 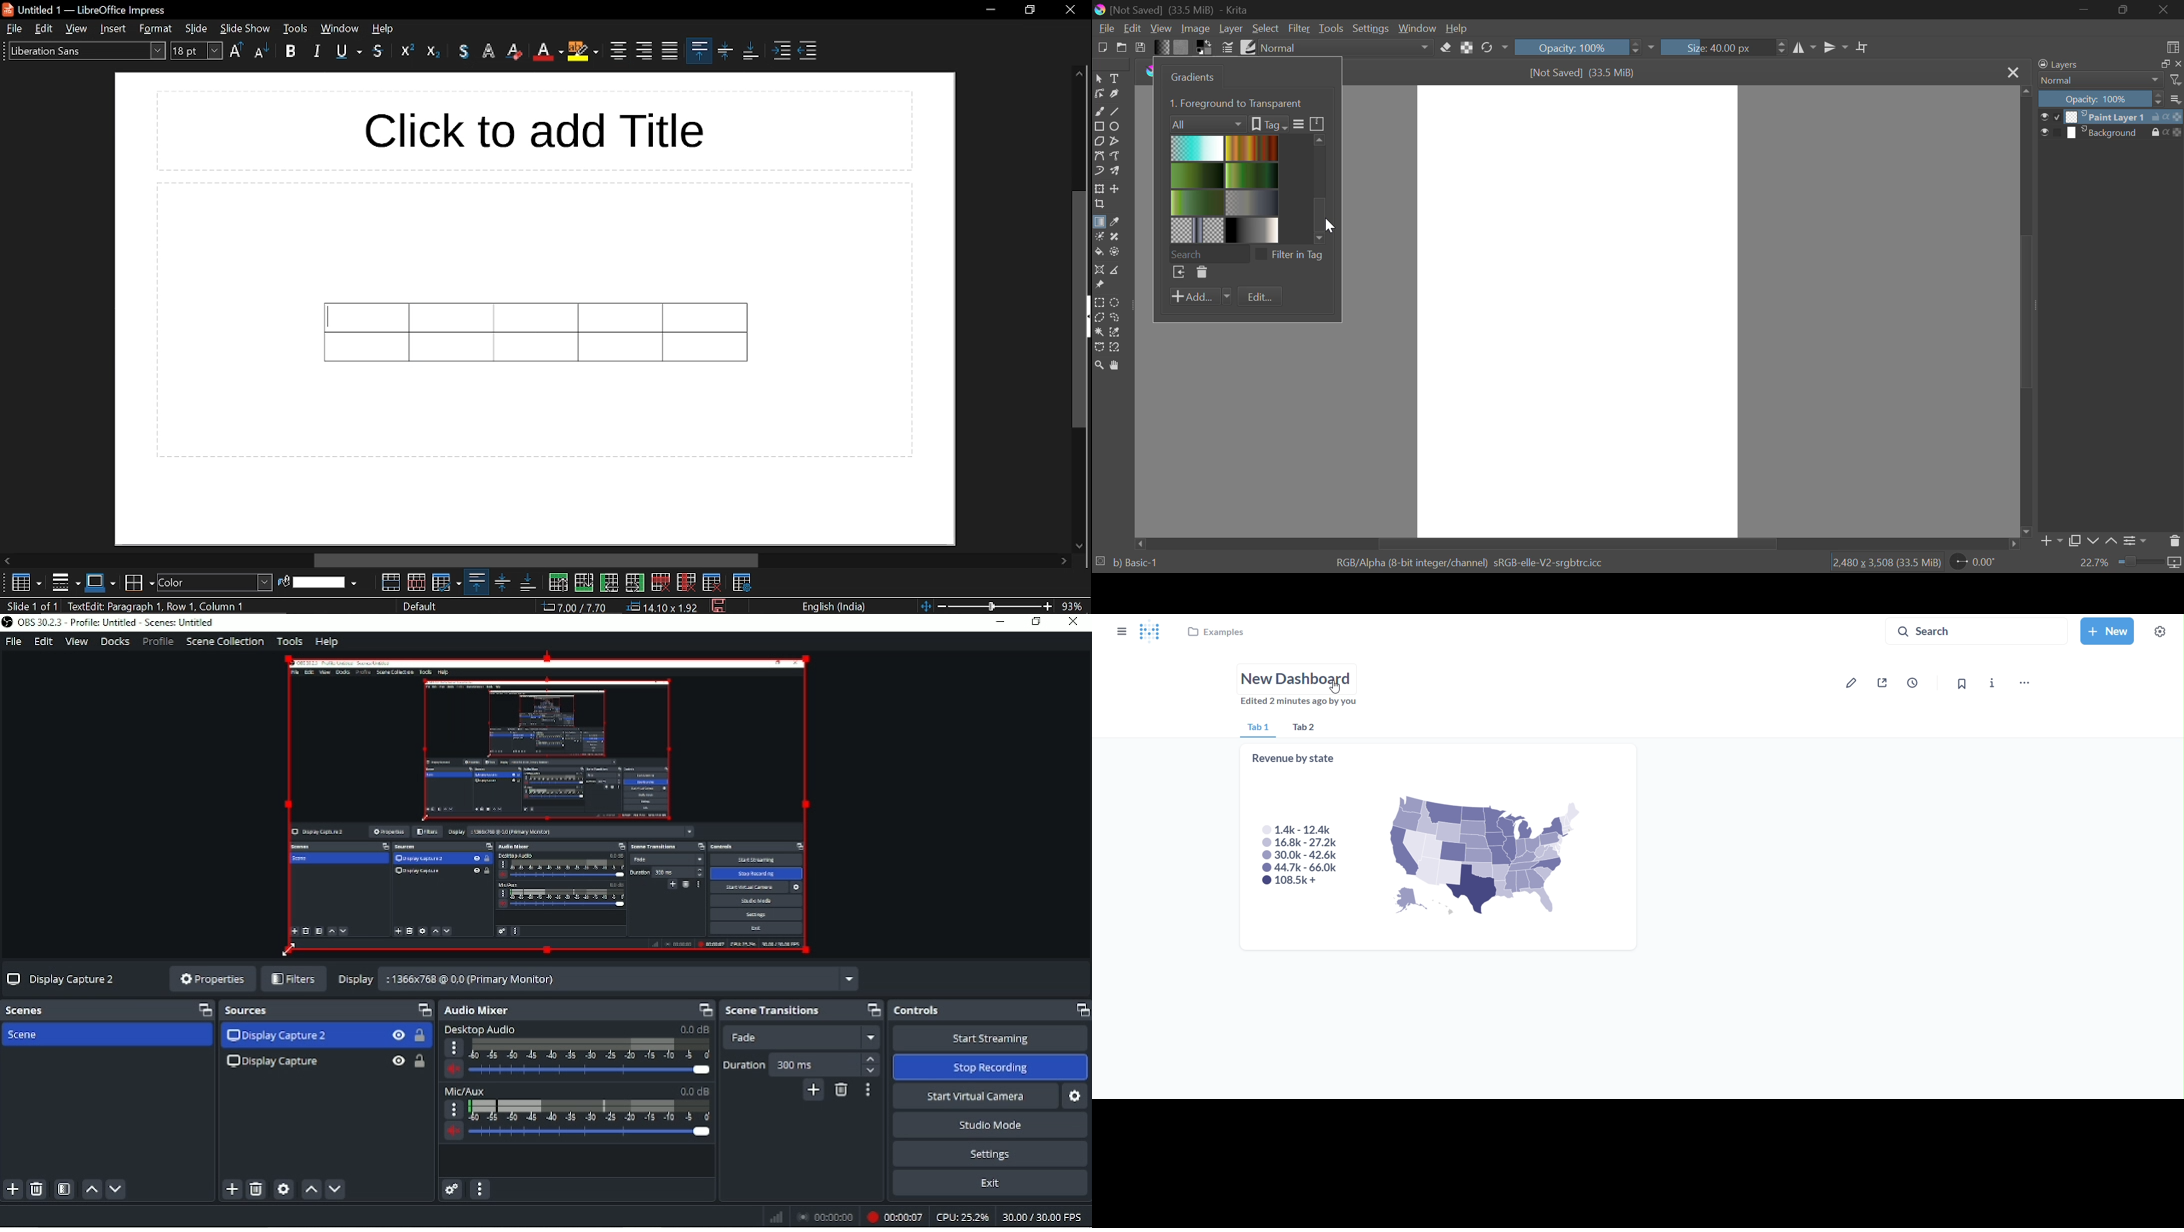 I want to click on Remove cofigurable transition, so click(x=843, y=1090).